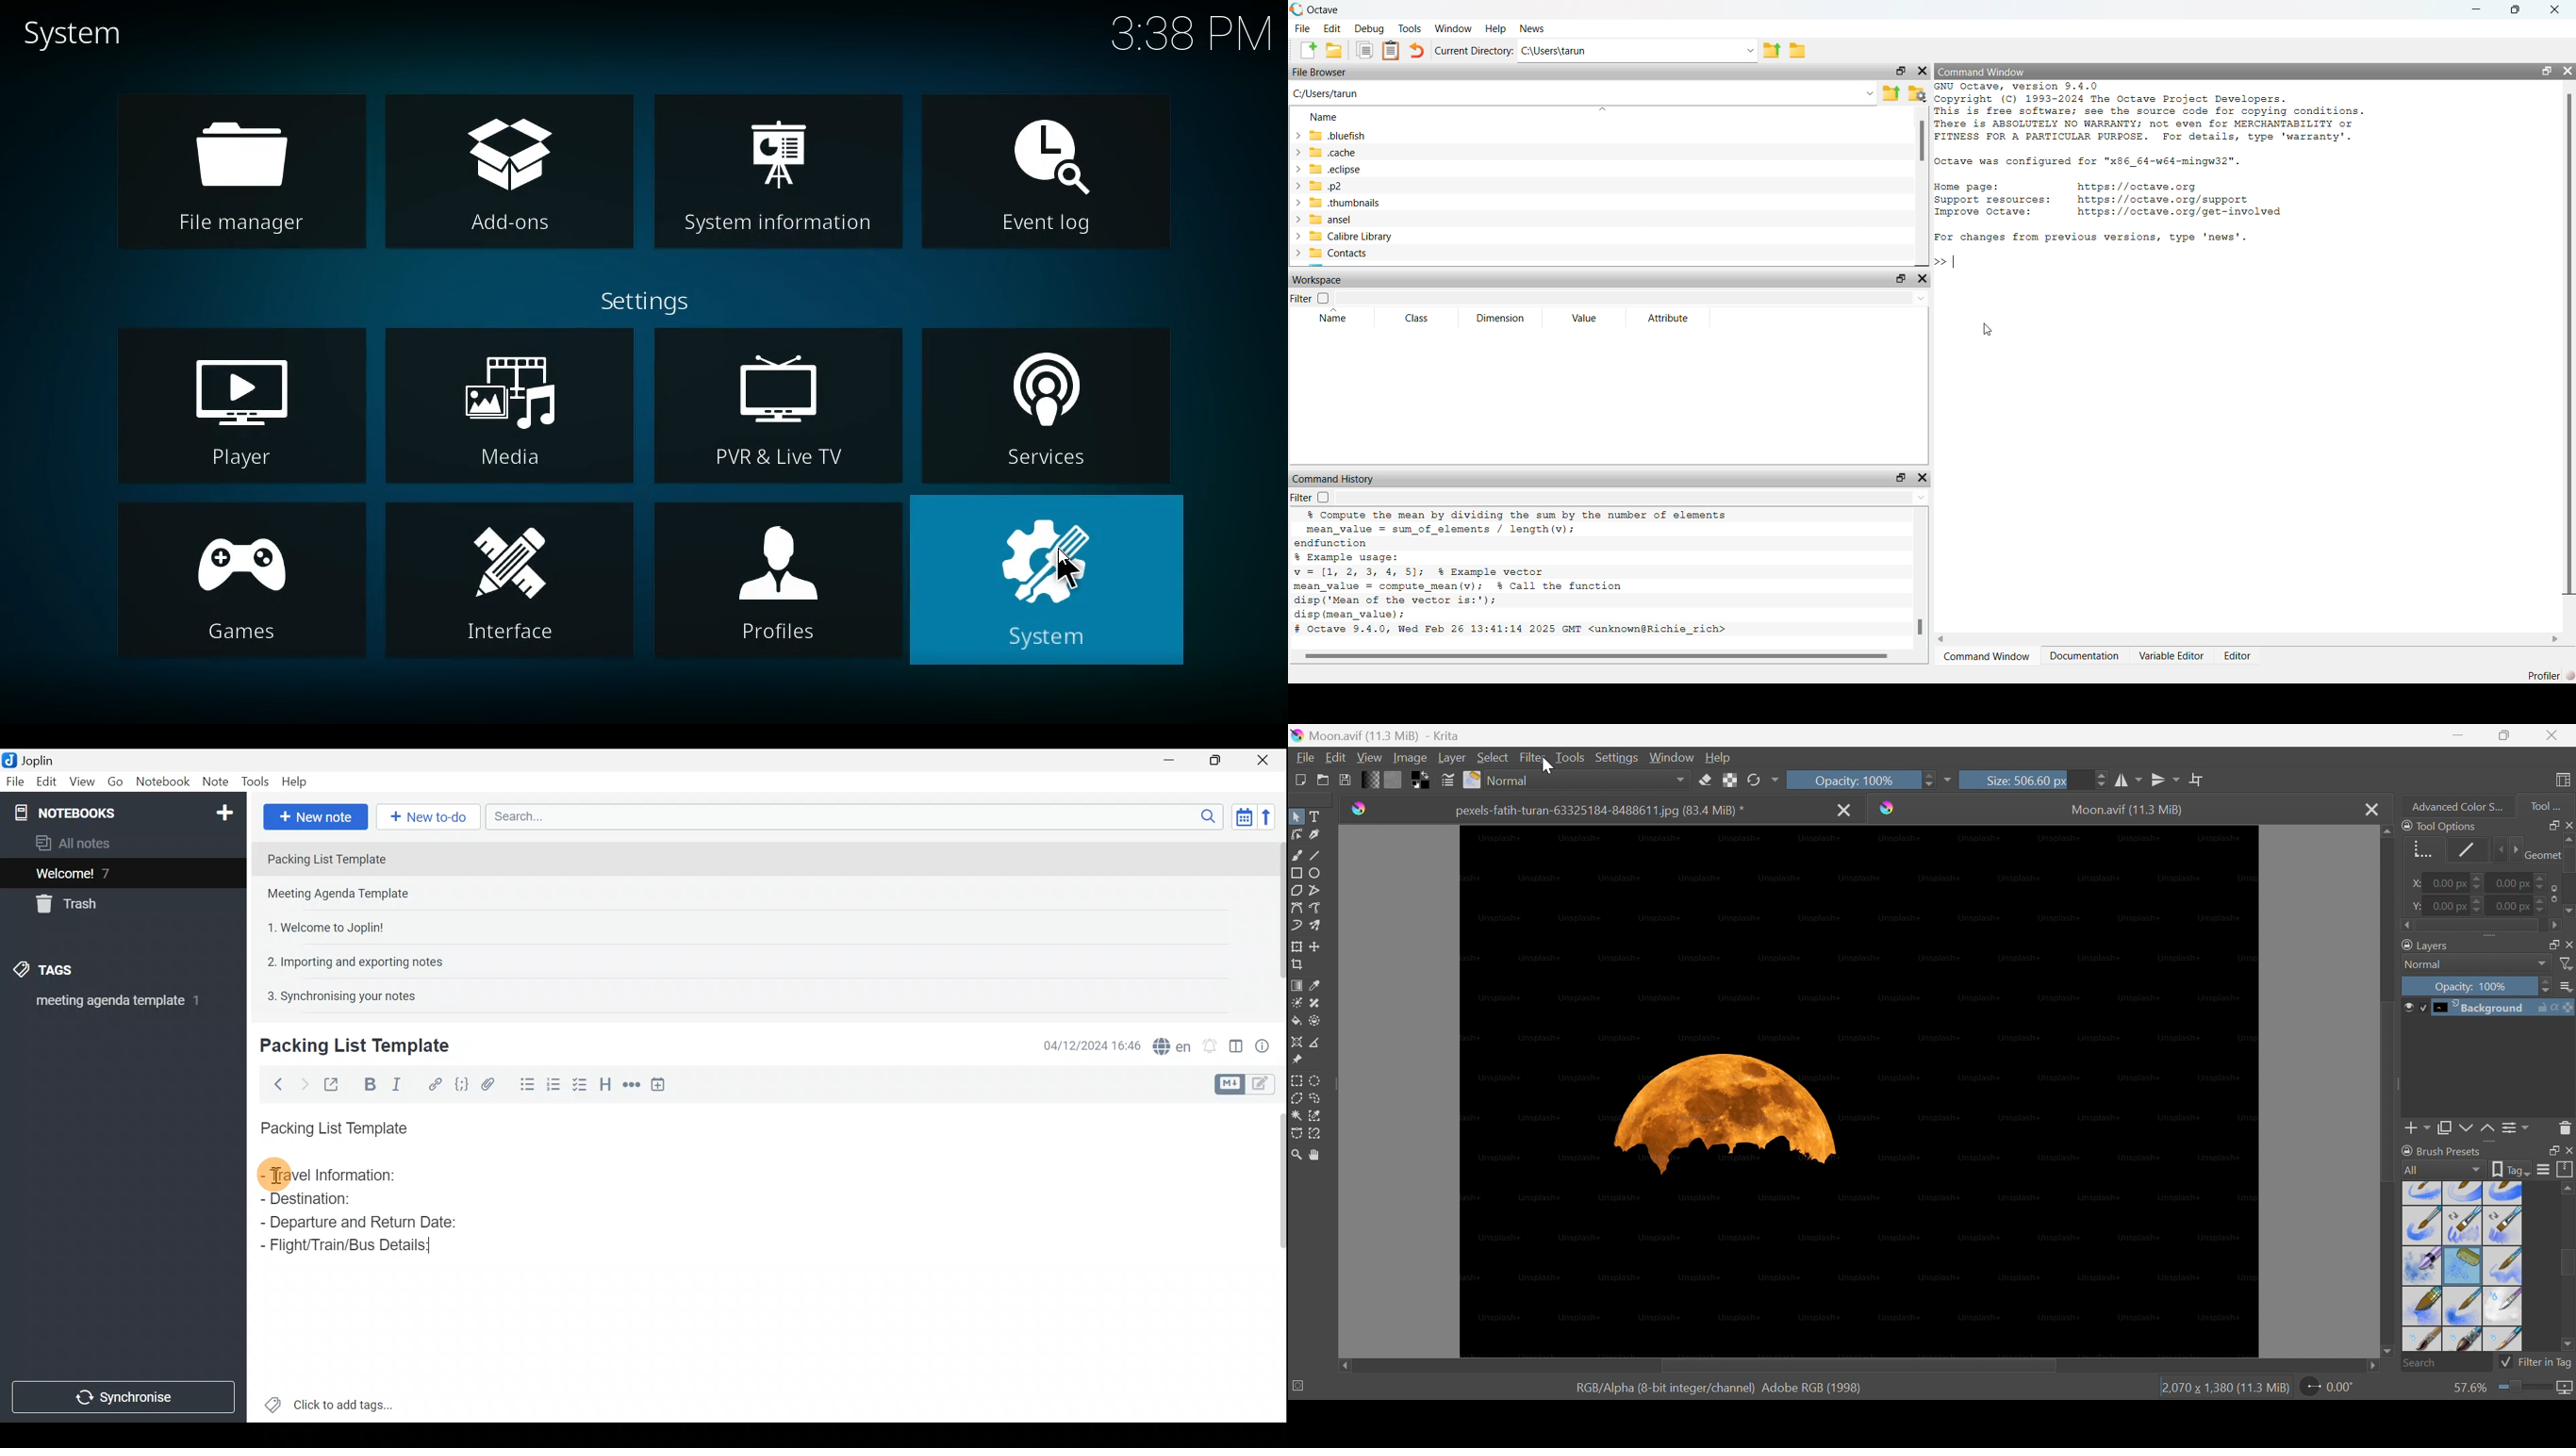 The width and height of the screenshot is (2576, 1456). What do you see at coordinates (314, 815) in the screenshot?
I see `New note` at bounding box center [314, 815].